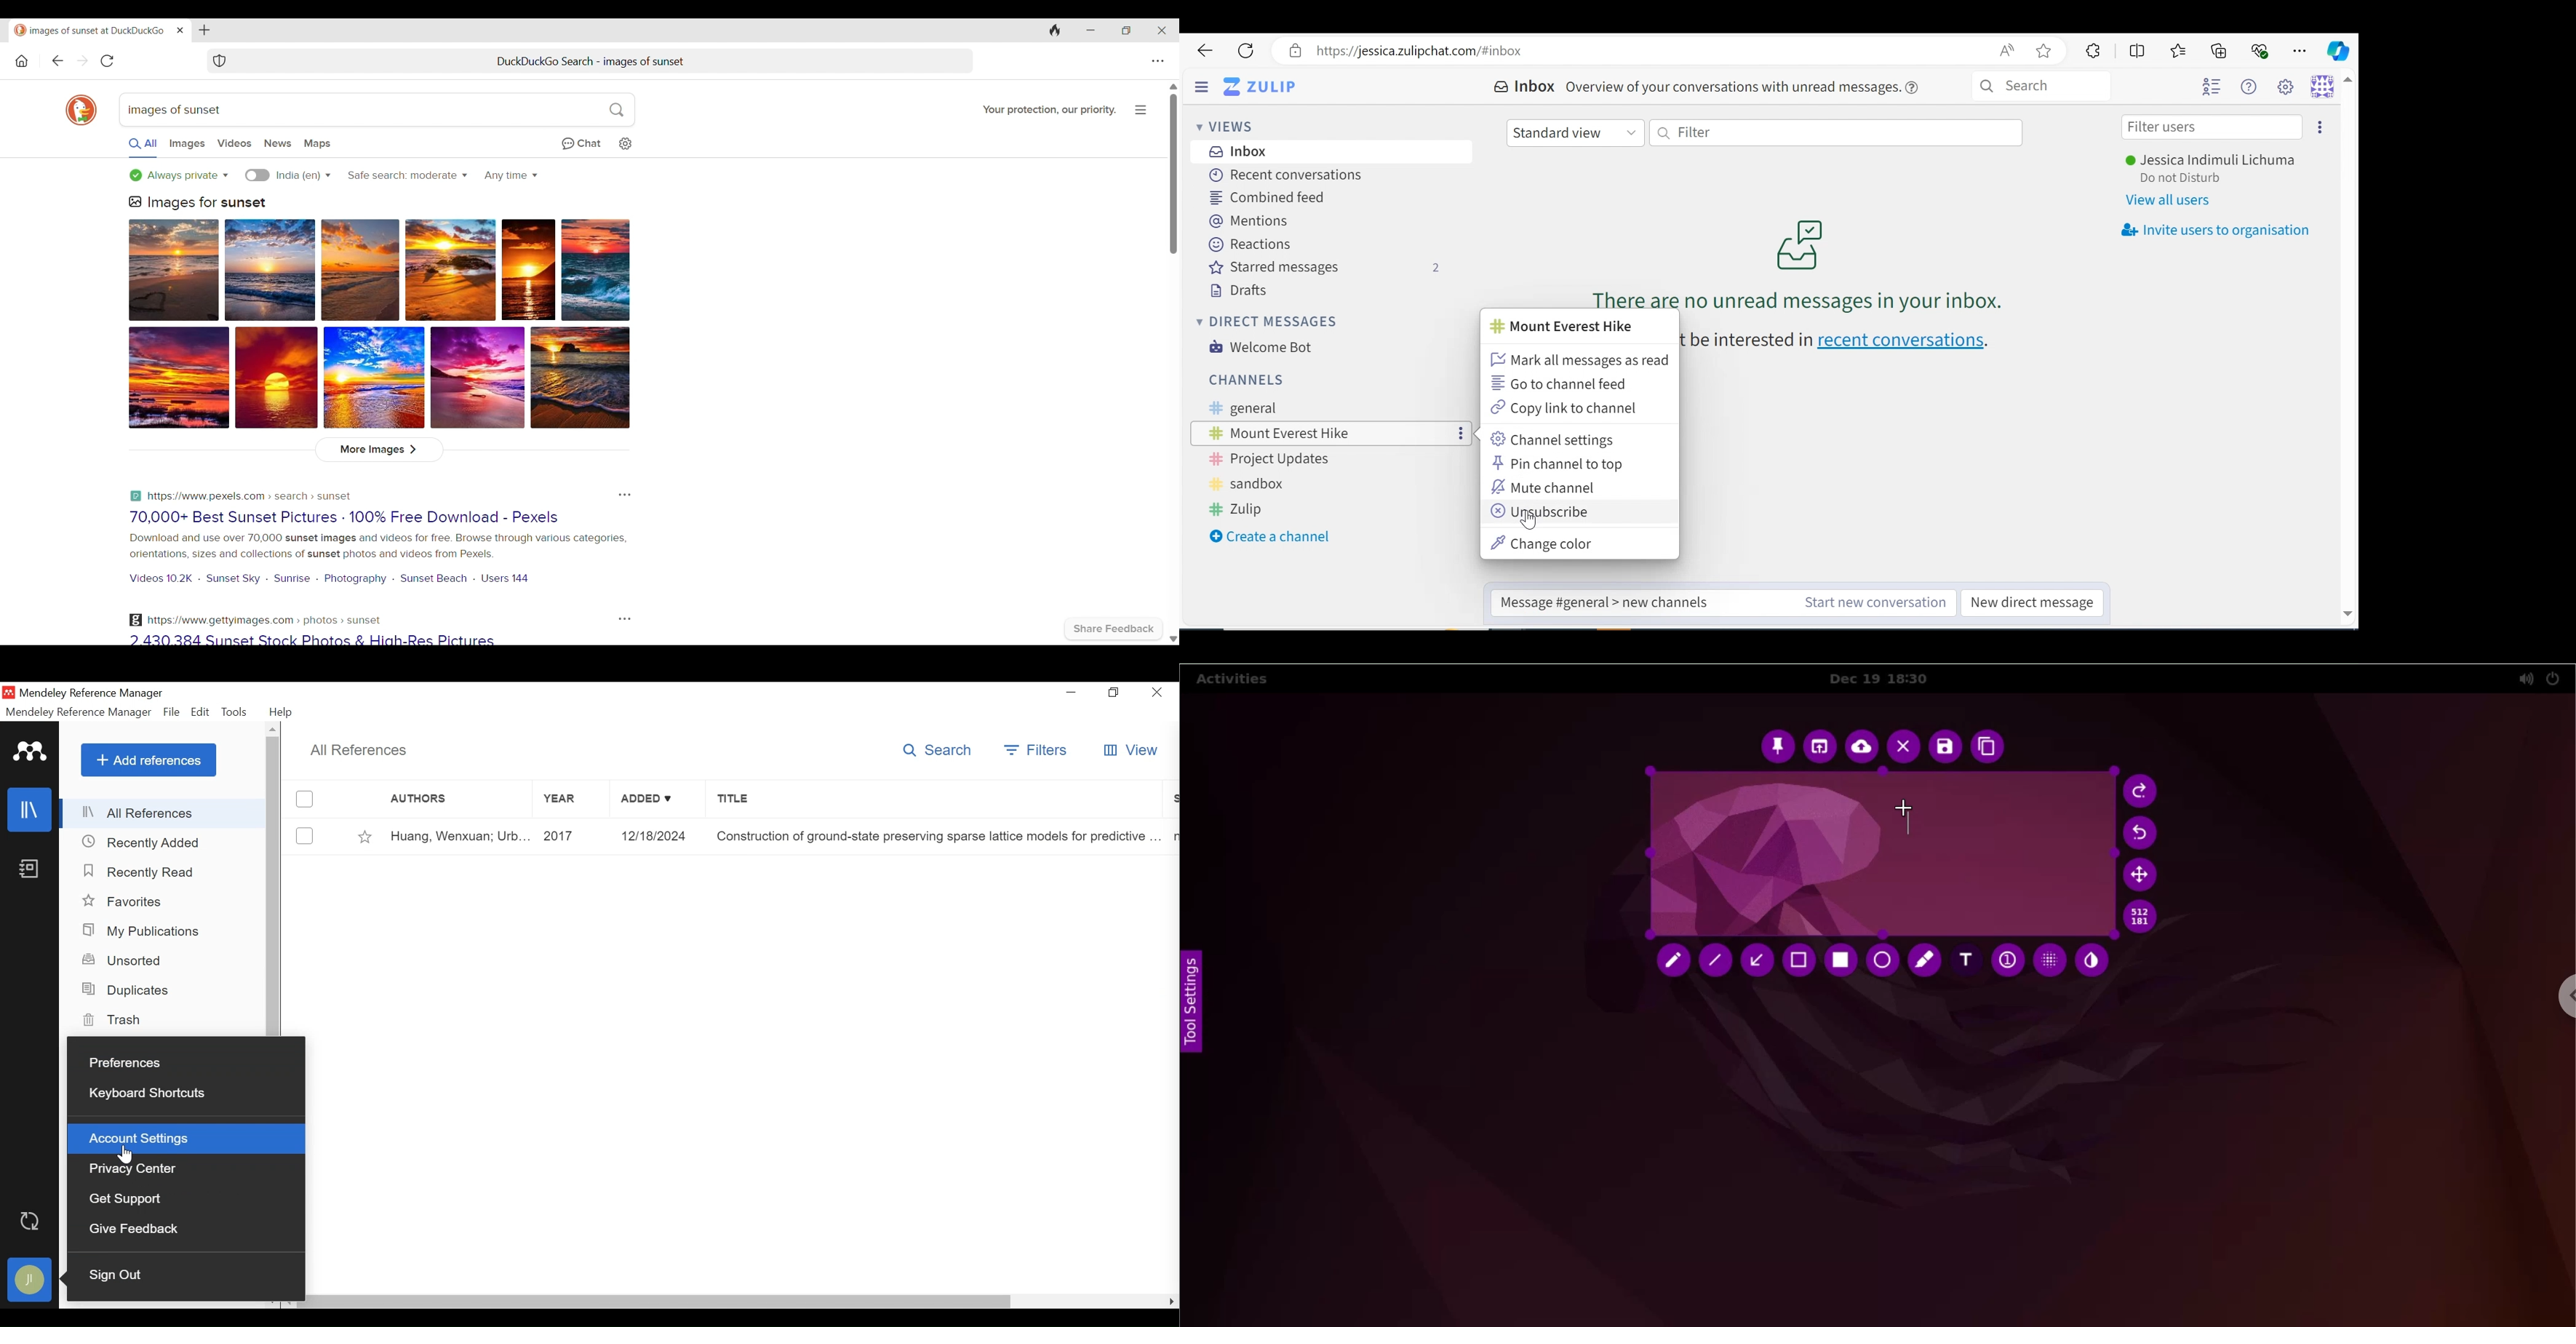  What do you see at coordinates (1265, 321) in the screenshot?
I see `Direct Messages` at bounding box center [1265, 321].